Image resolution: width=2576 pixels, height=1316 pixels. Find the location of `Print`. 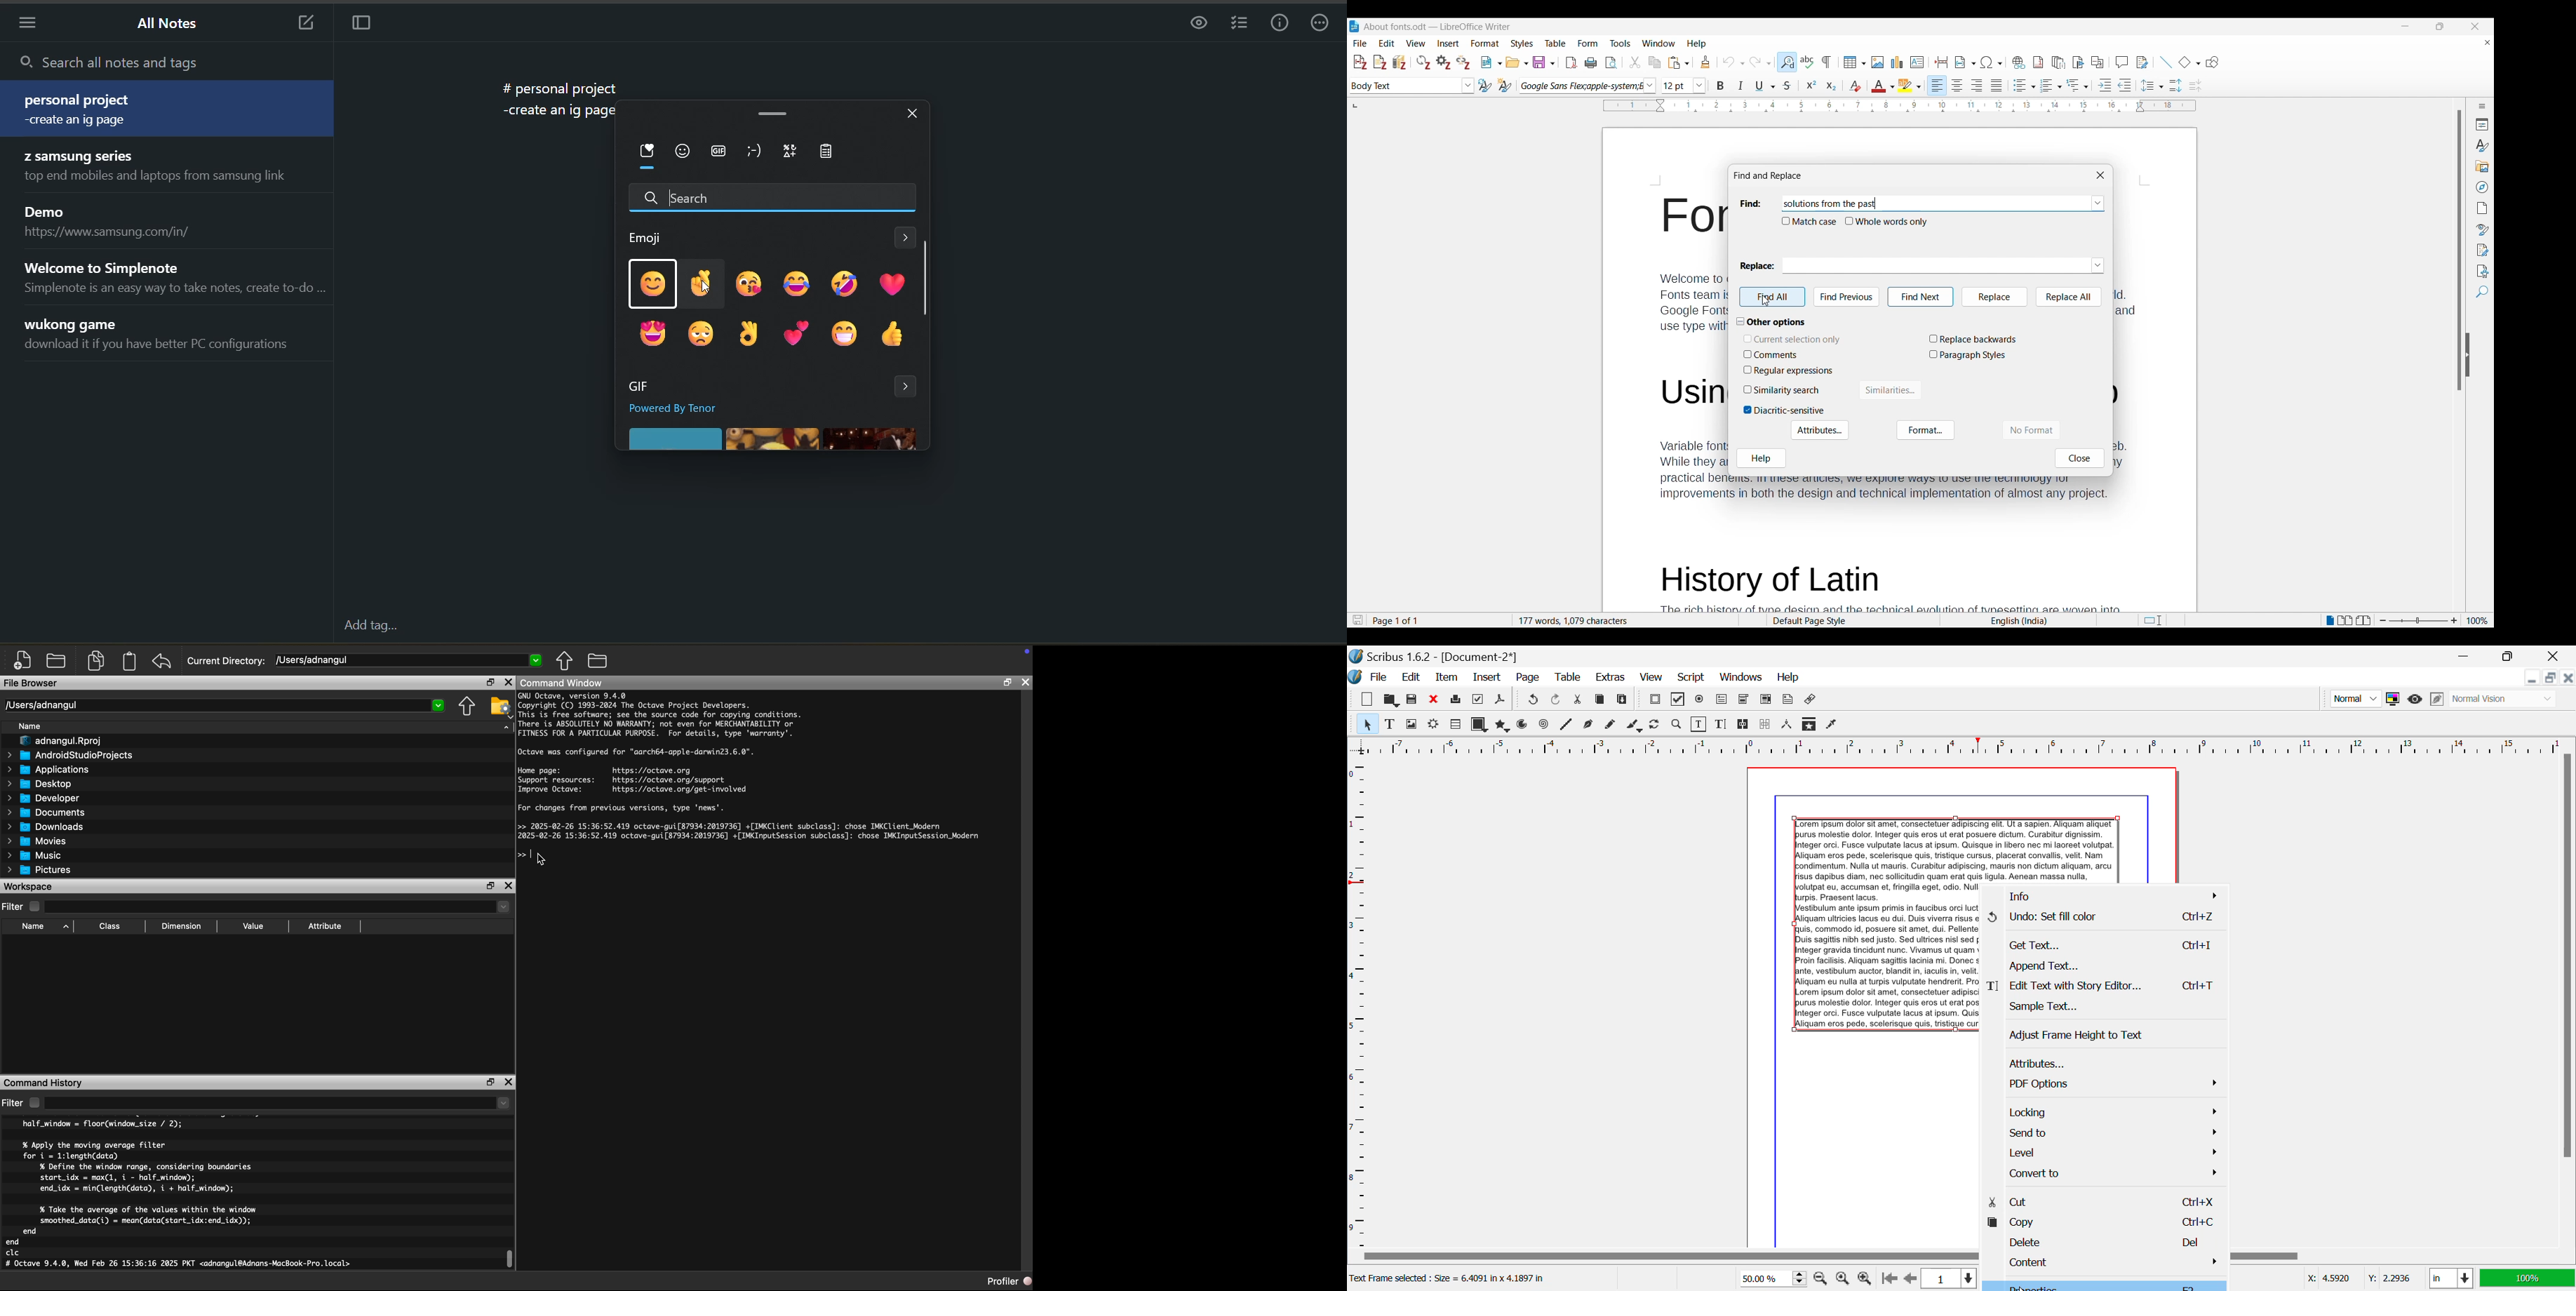

Print is located at coordinates (1591, 62).